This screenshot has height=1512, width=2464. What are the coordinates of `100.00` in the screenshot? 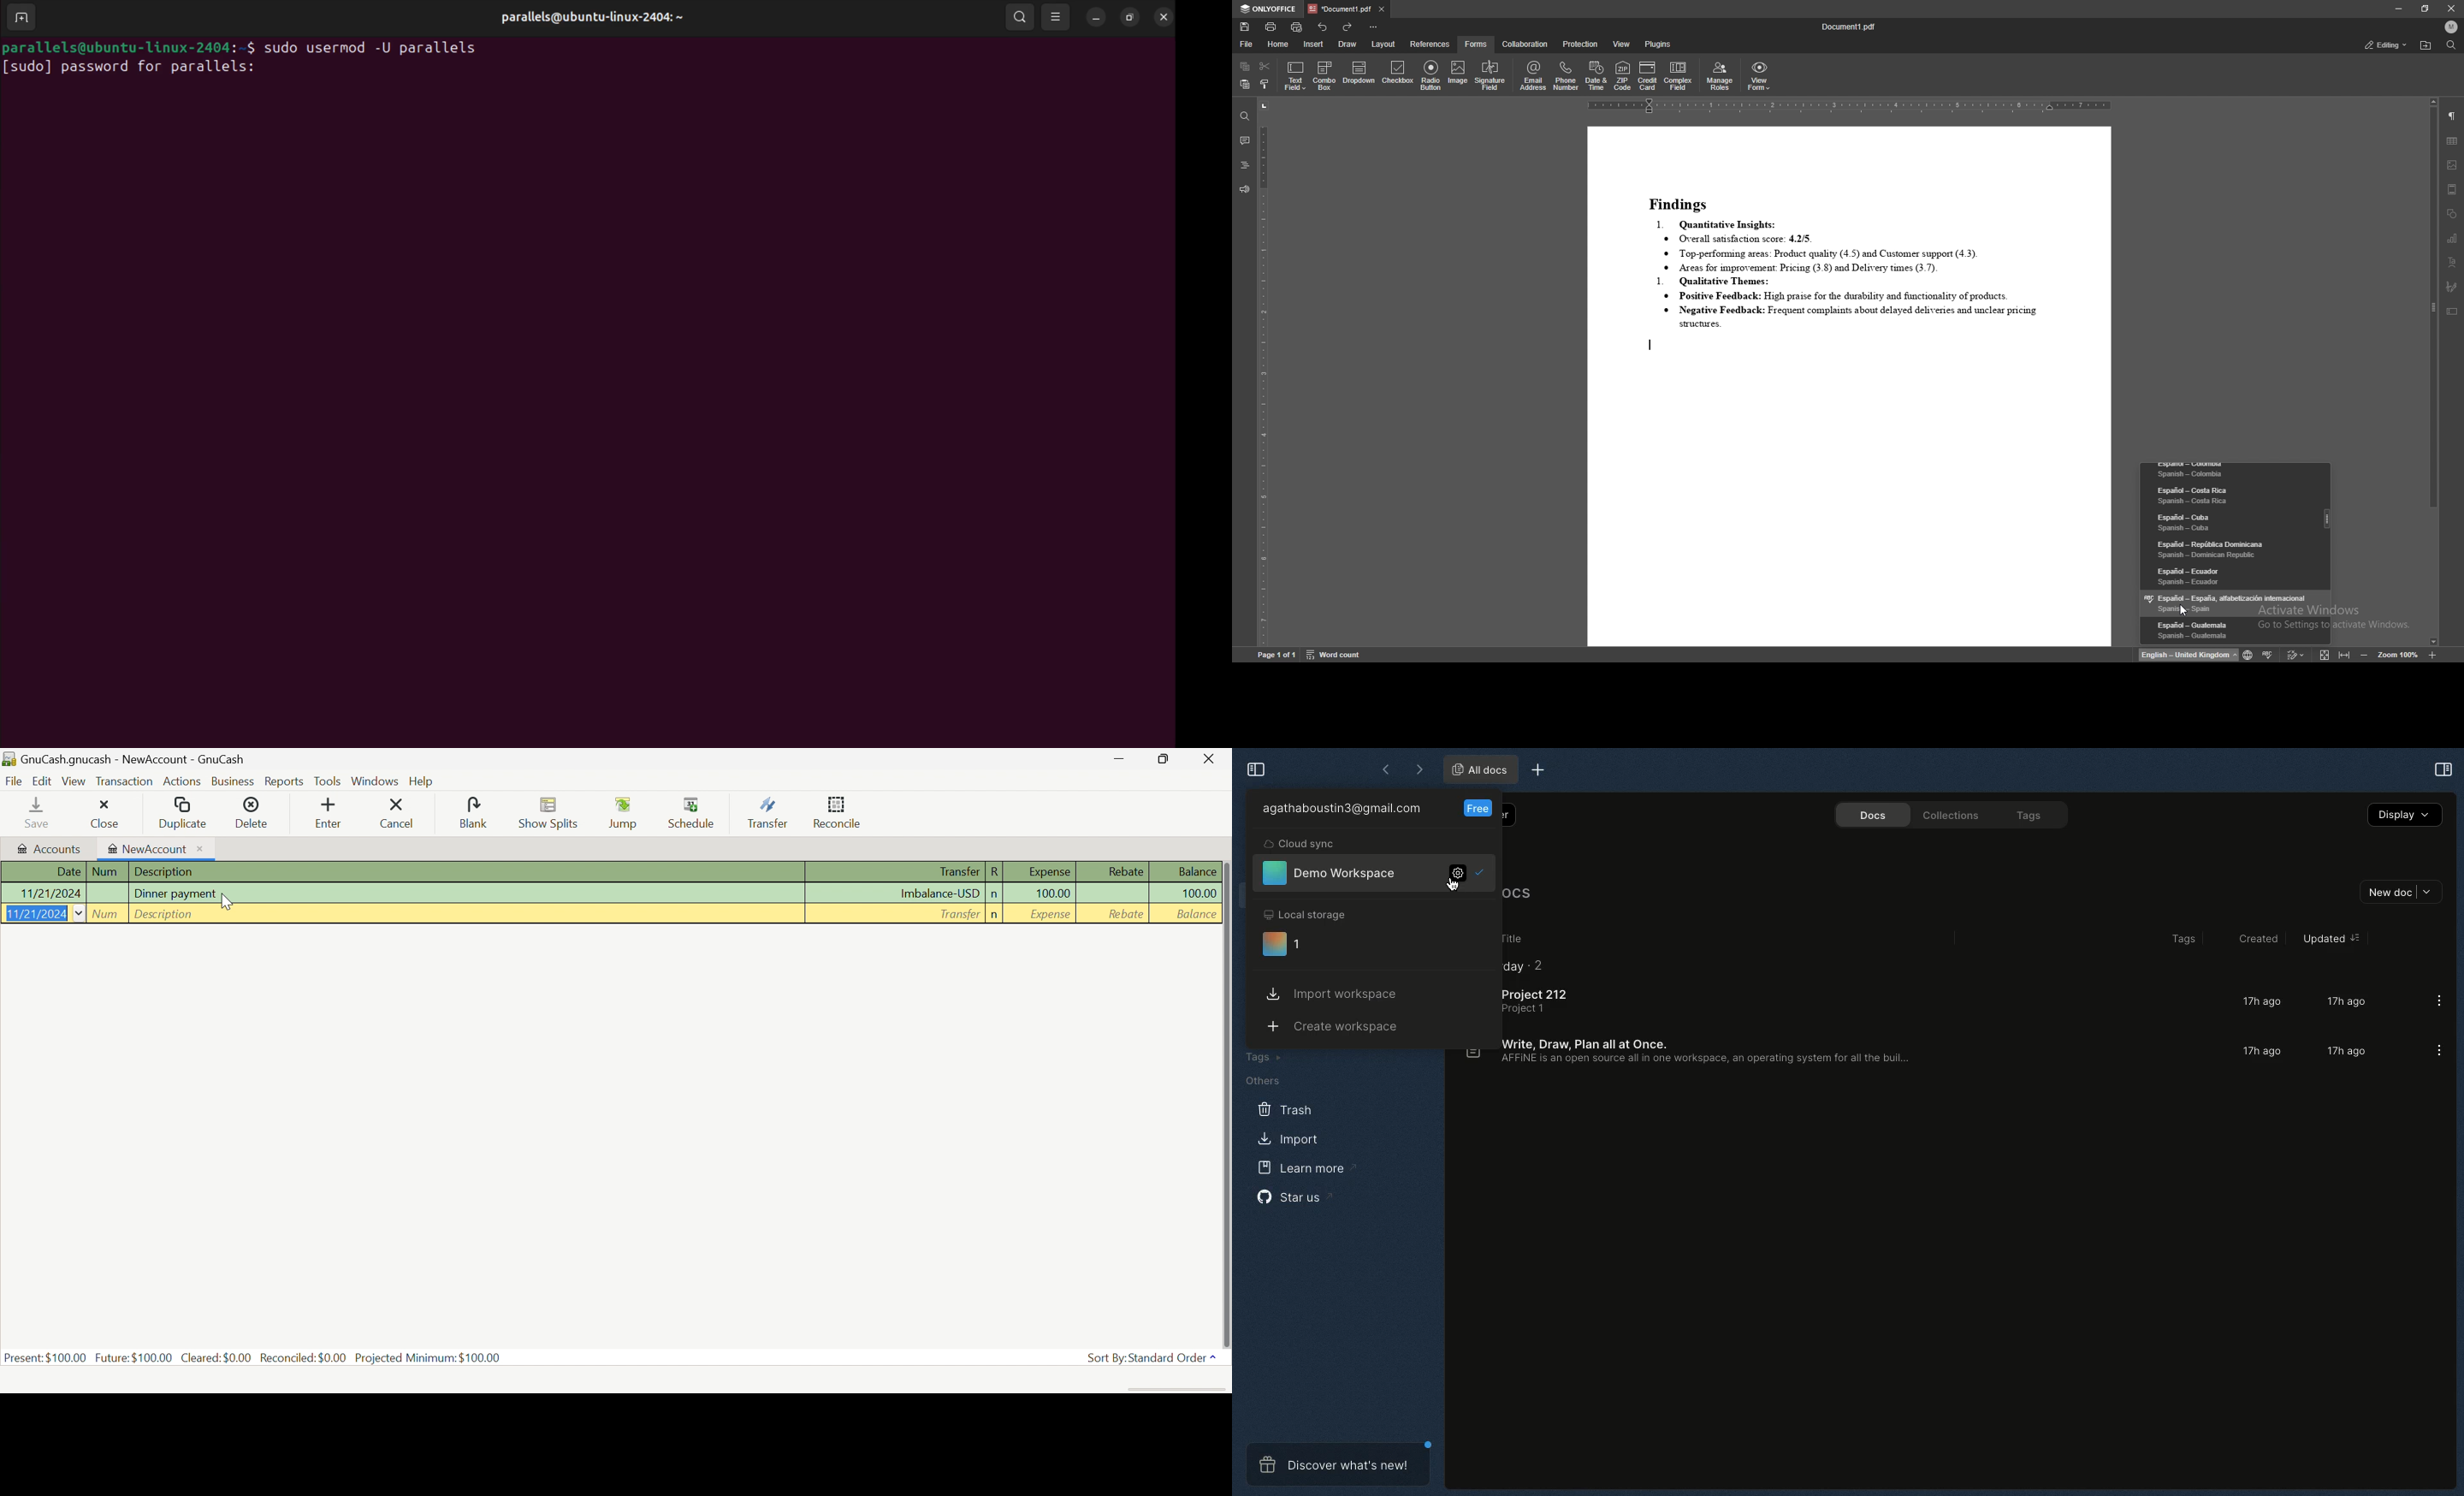 It's located at (1052, 895).